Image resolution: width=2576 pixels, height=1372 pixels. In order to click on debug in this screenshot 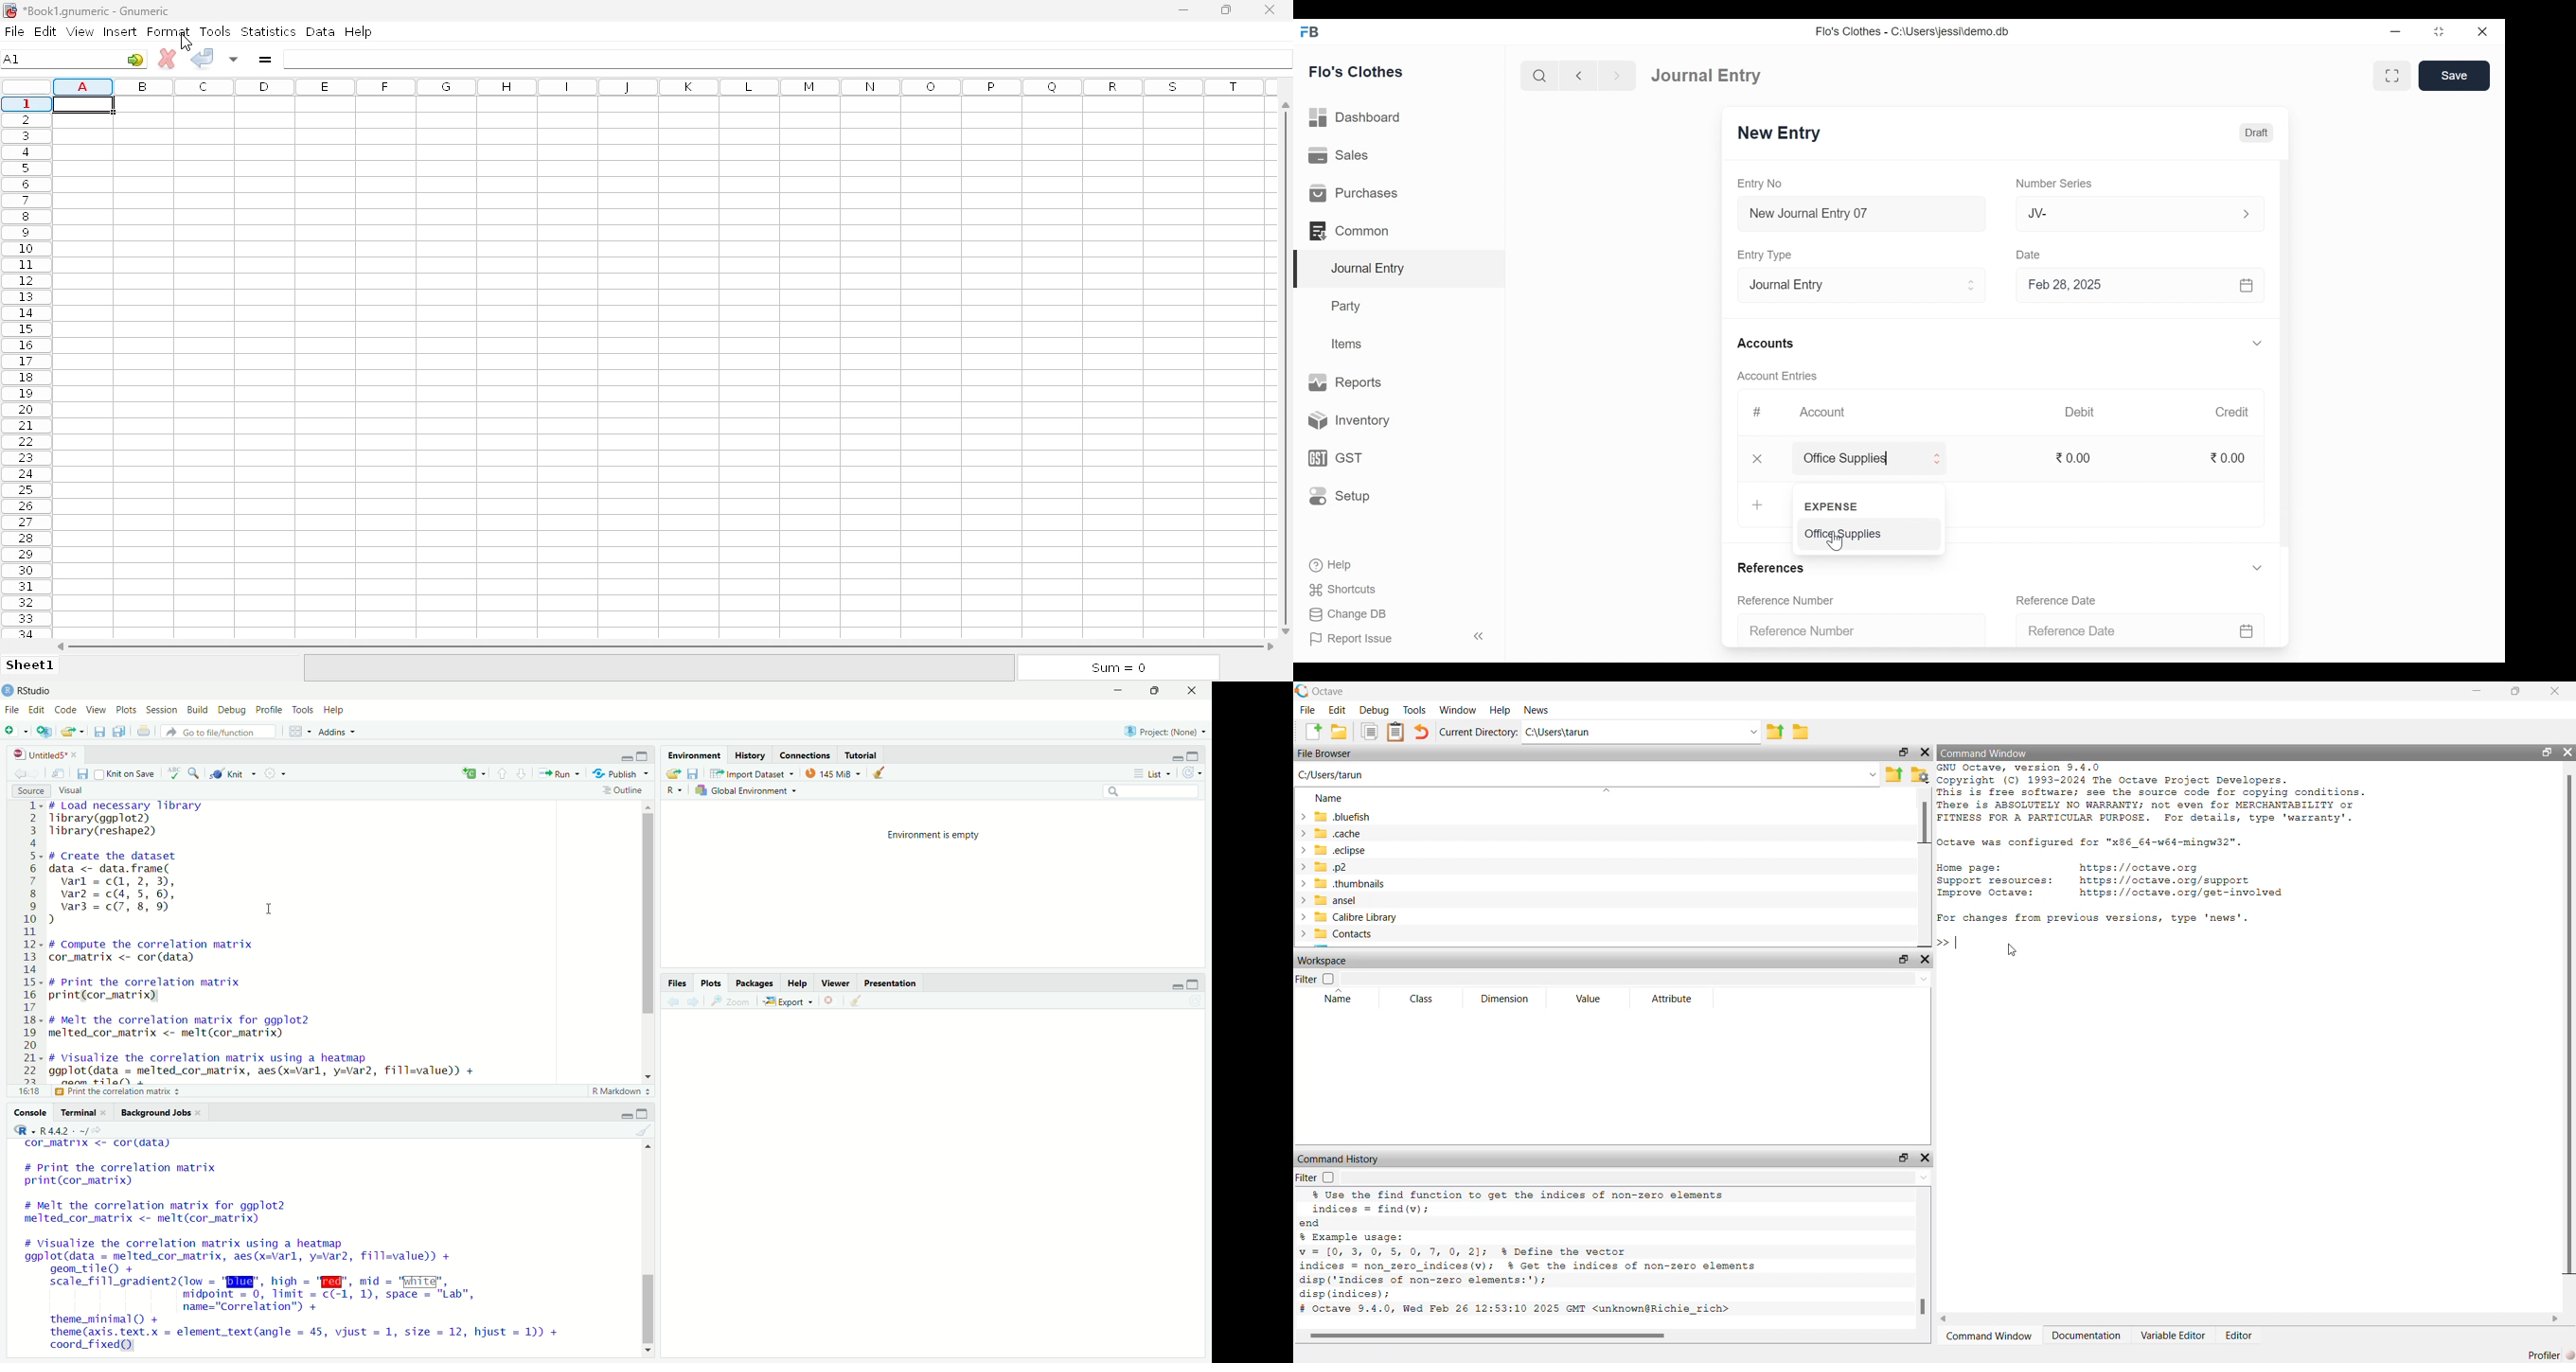, I will do `click(233, 709)`.